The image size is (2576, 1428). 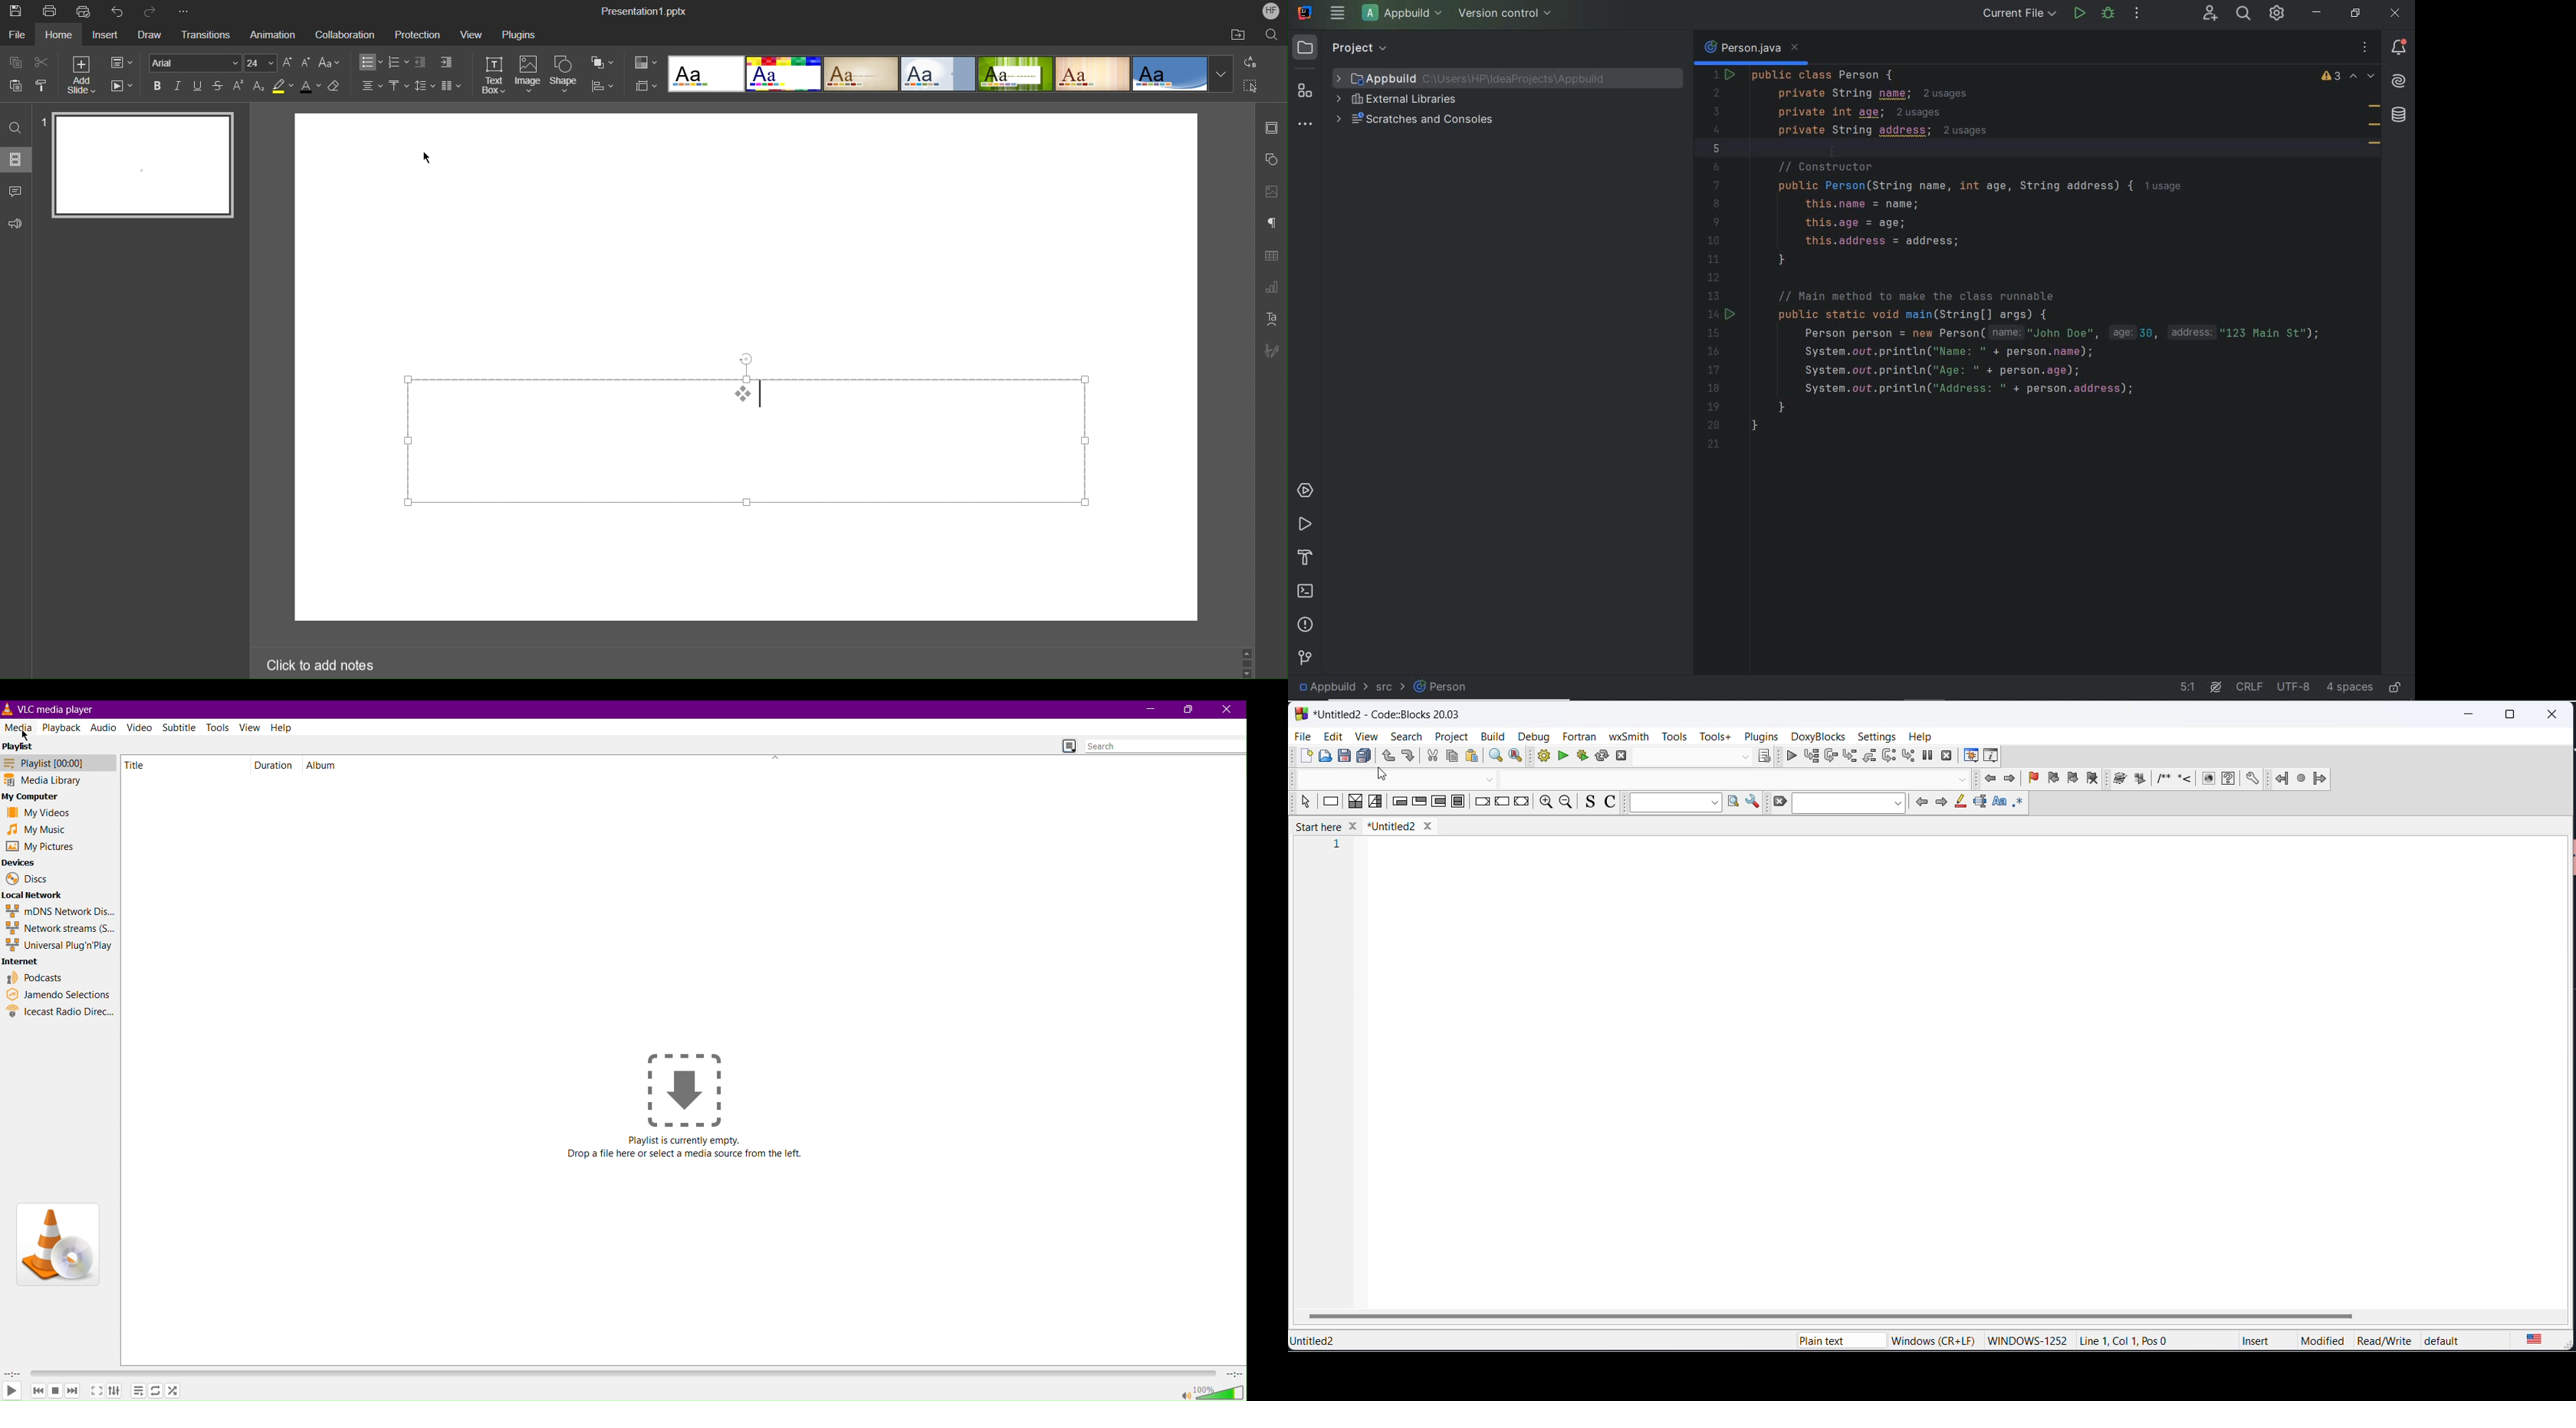 What do you see at coordinates (281, 87) in the screenshot?
I see `Highlight` at bounding box center [281, 87].